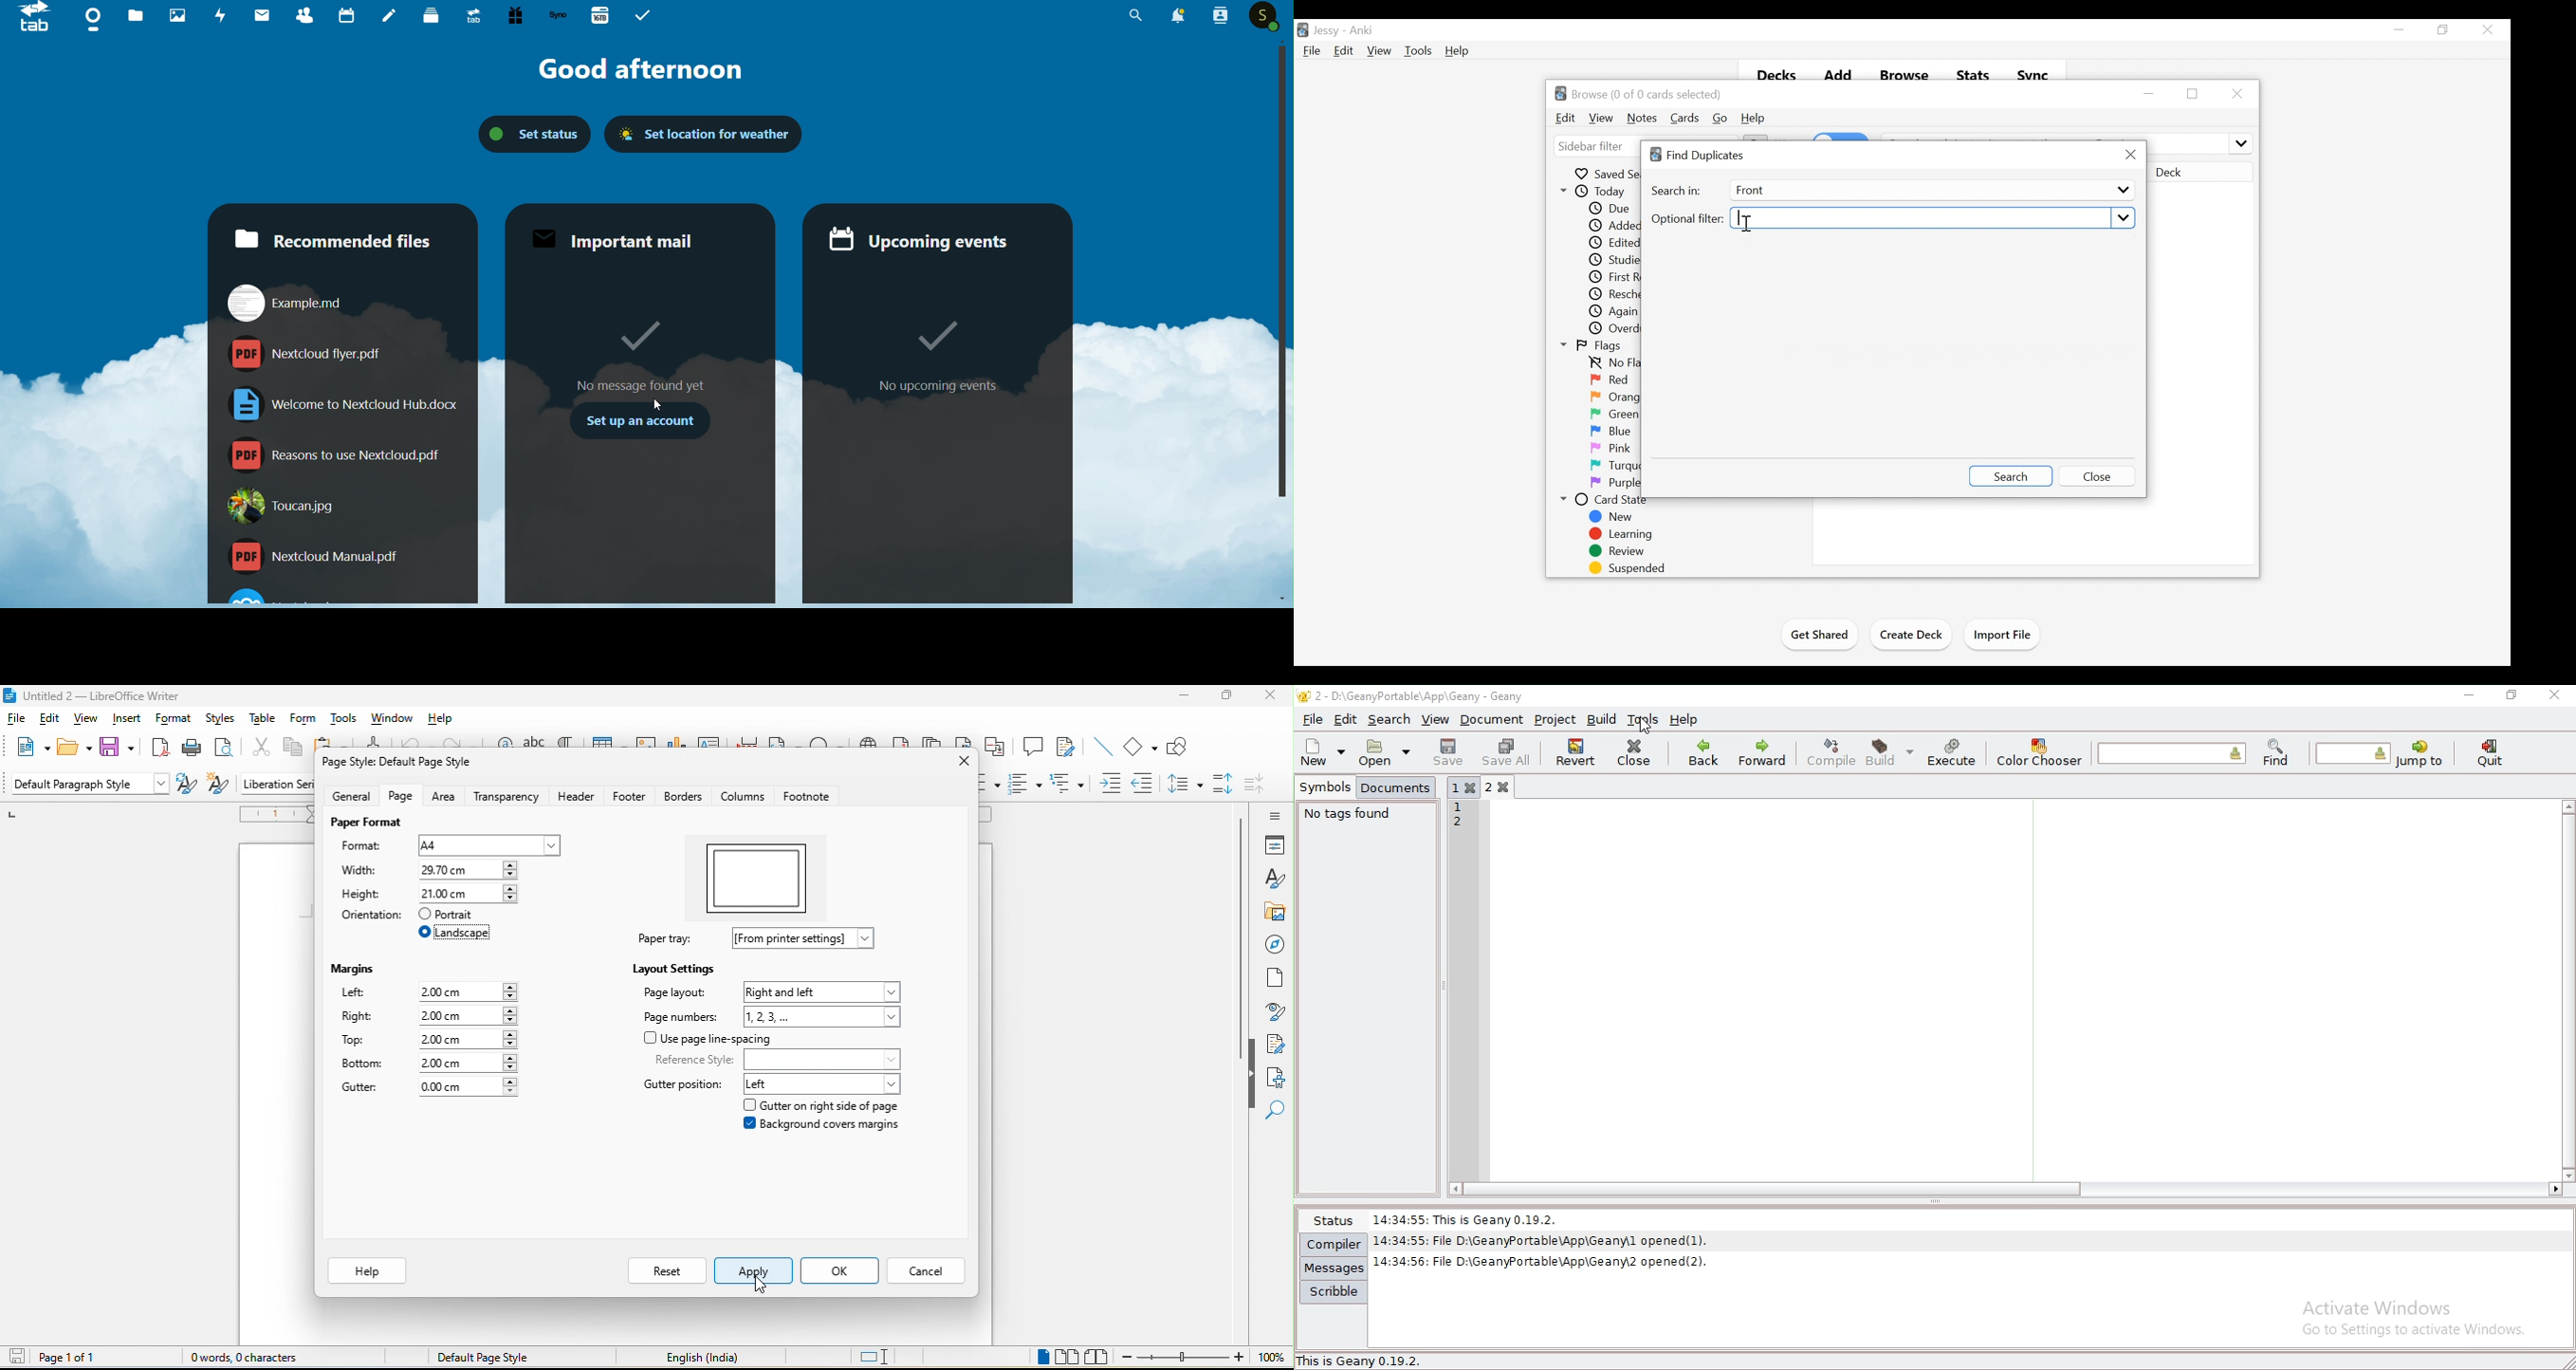 The width and height of the screenshot is (2576, 1372). What do you see at coordinates (933, 427) in the screenshot?
I see `No upcoming events` at bounding box center [933, 427].